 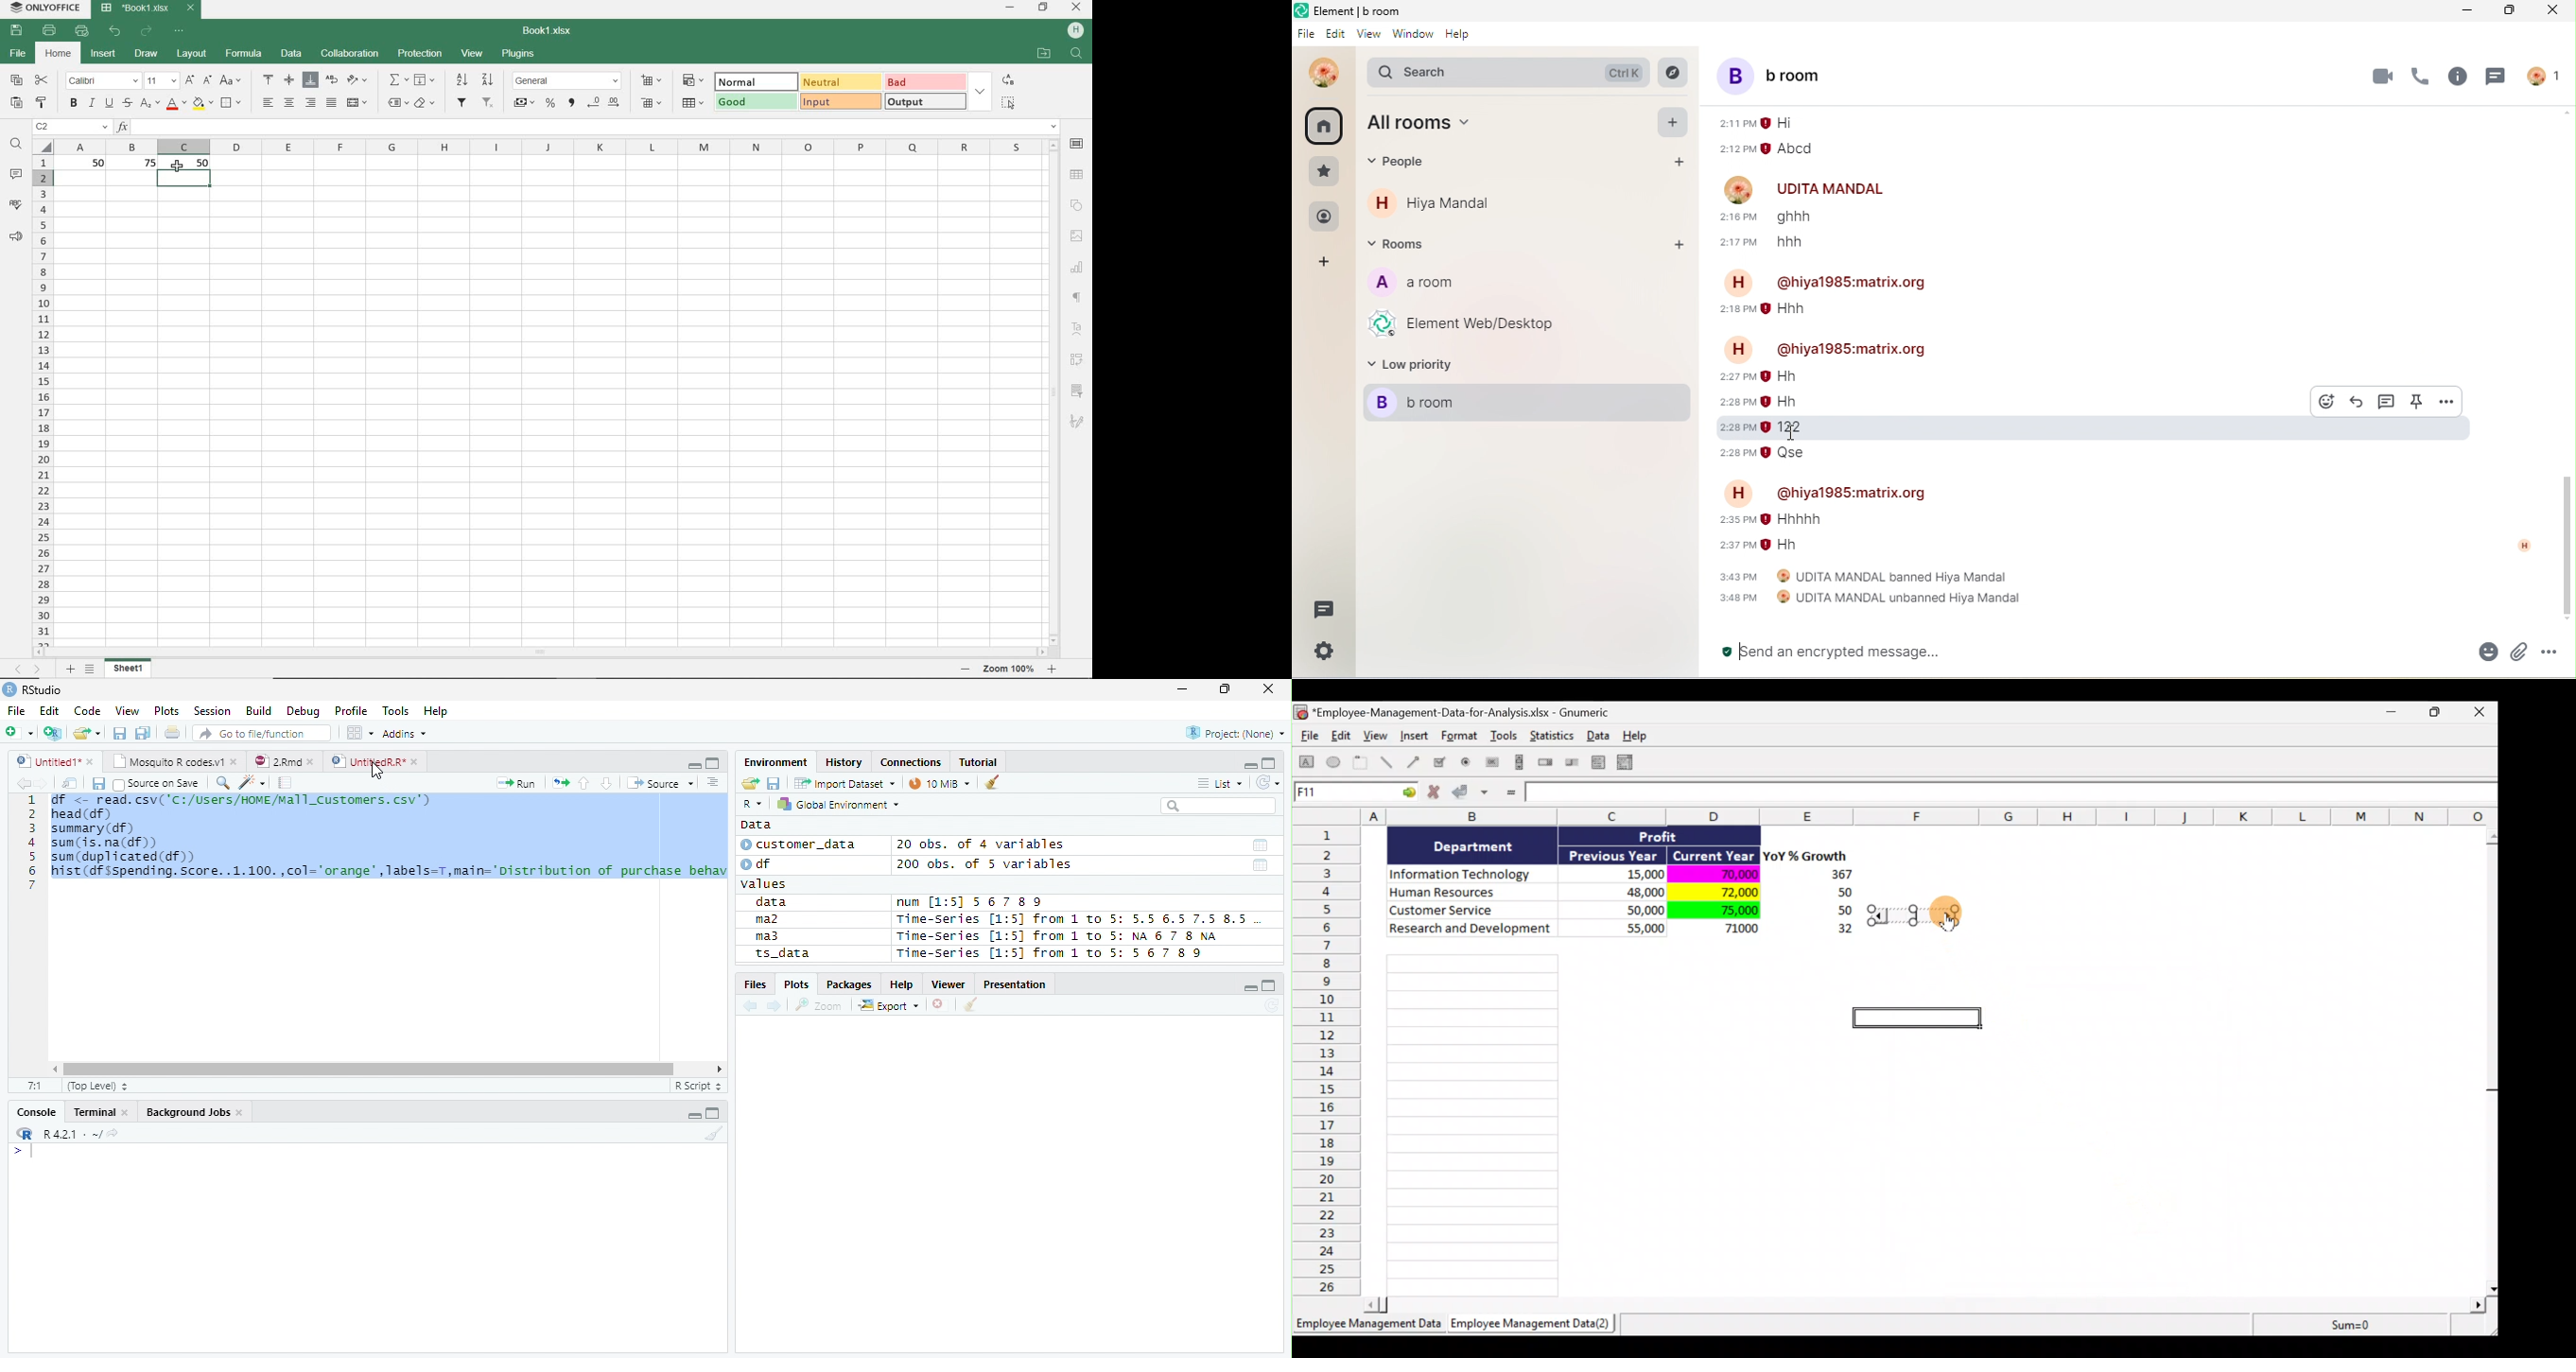 What do you see at coordinates (516, 53) in the screenshot?
I see `plugins` at bounding box center [516, 53].